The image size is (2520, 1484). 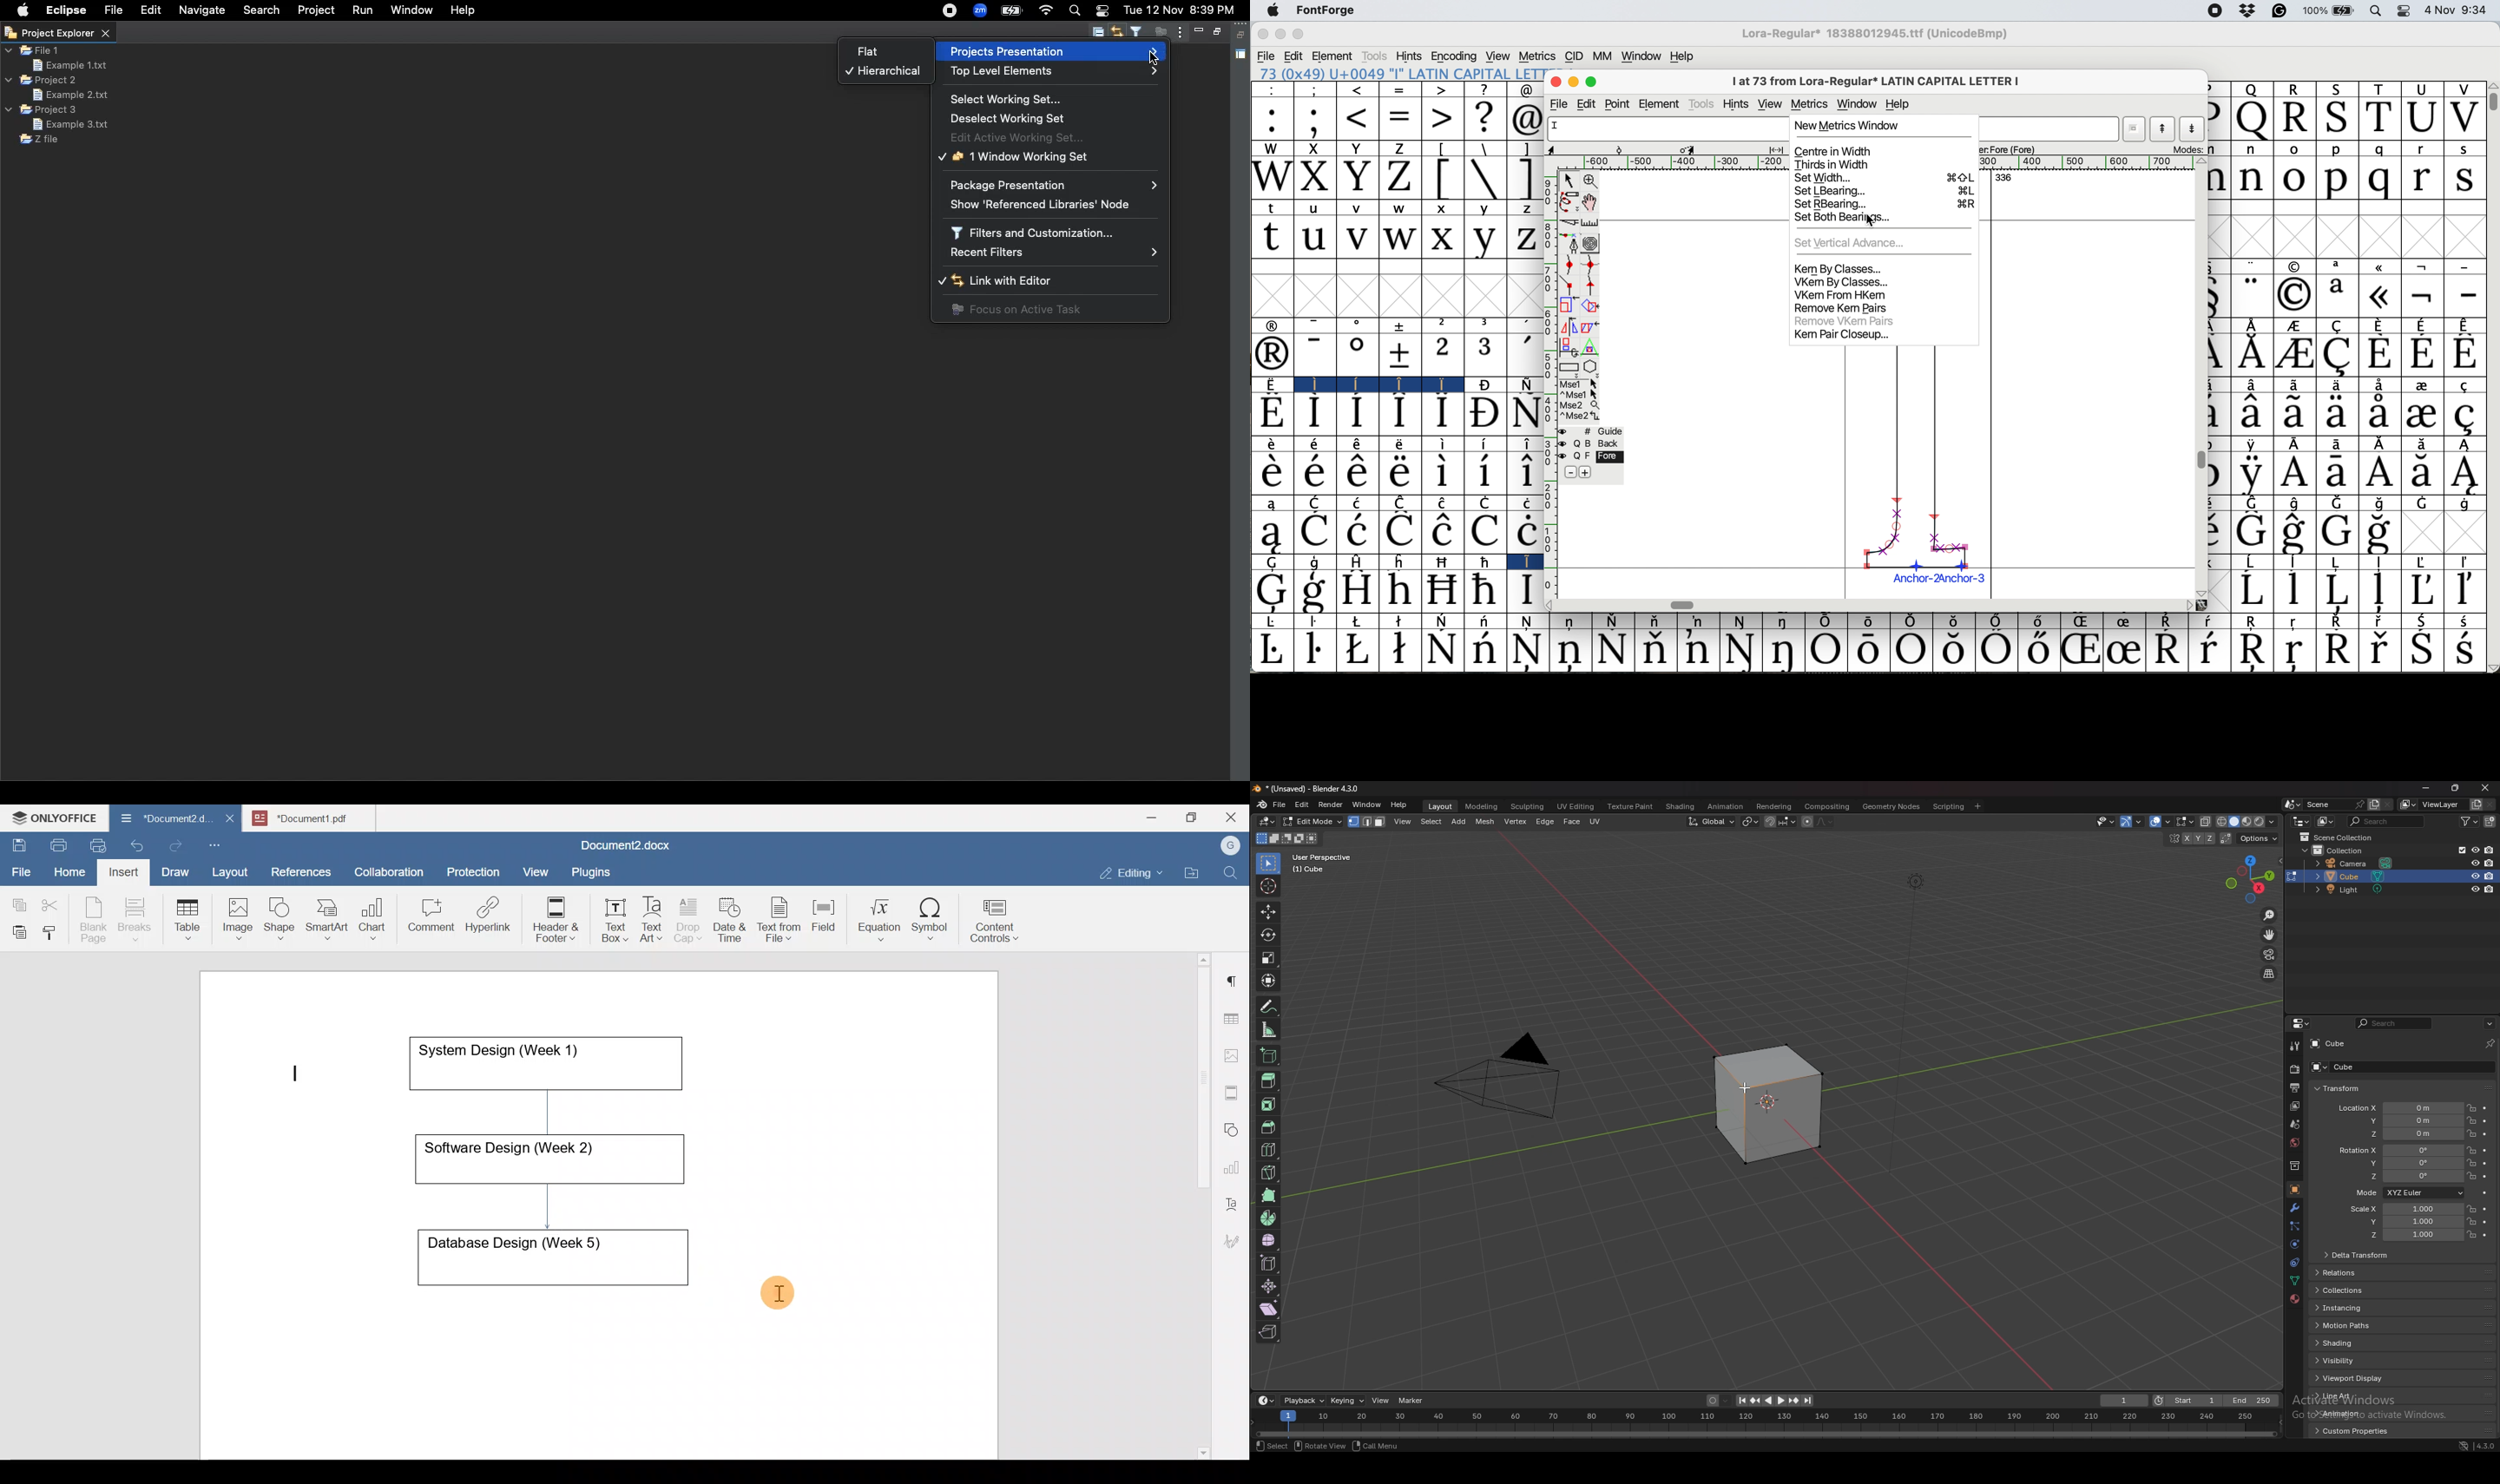 I want to click on select, so click(x=1432, y=821).